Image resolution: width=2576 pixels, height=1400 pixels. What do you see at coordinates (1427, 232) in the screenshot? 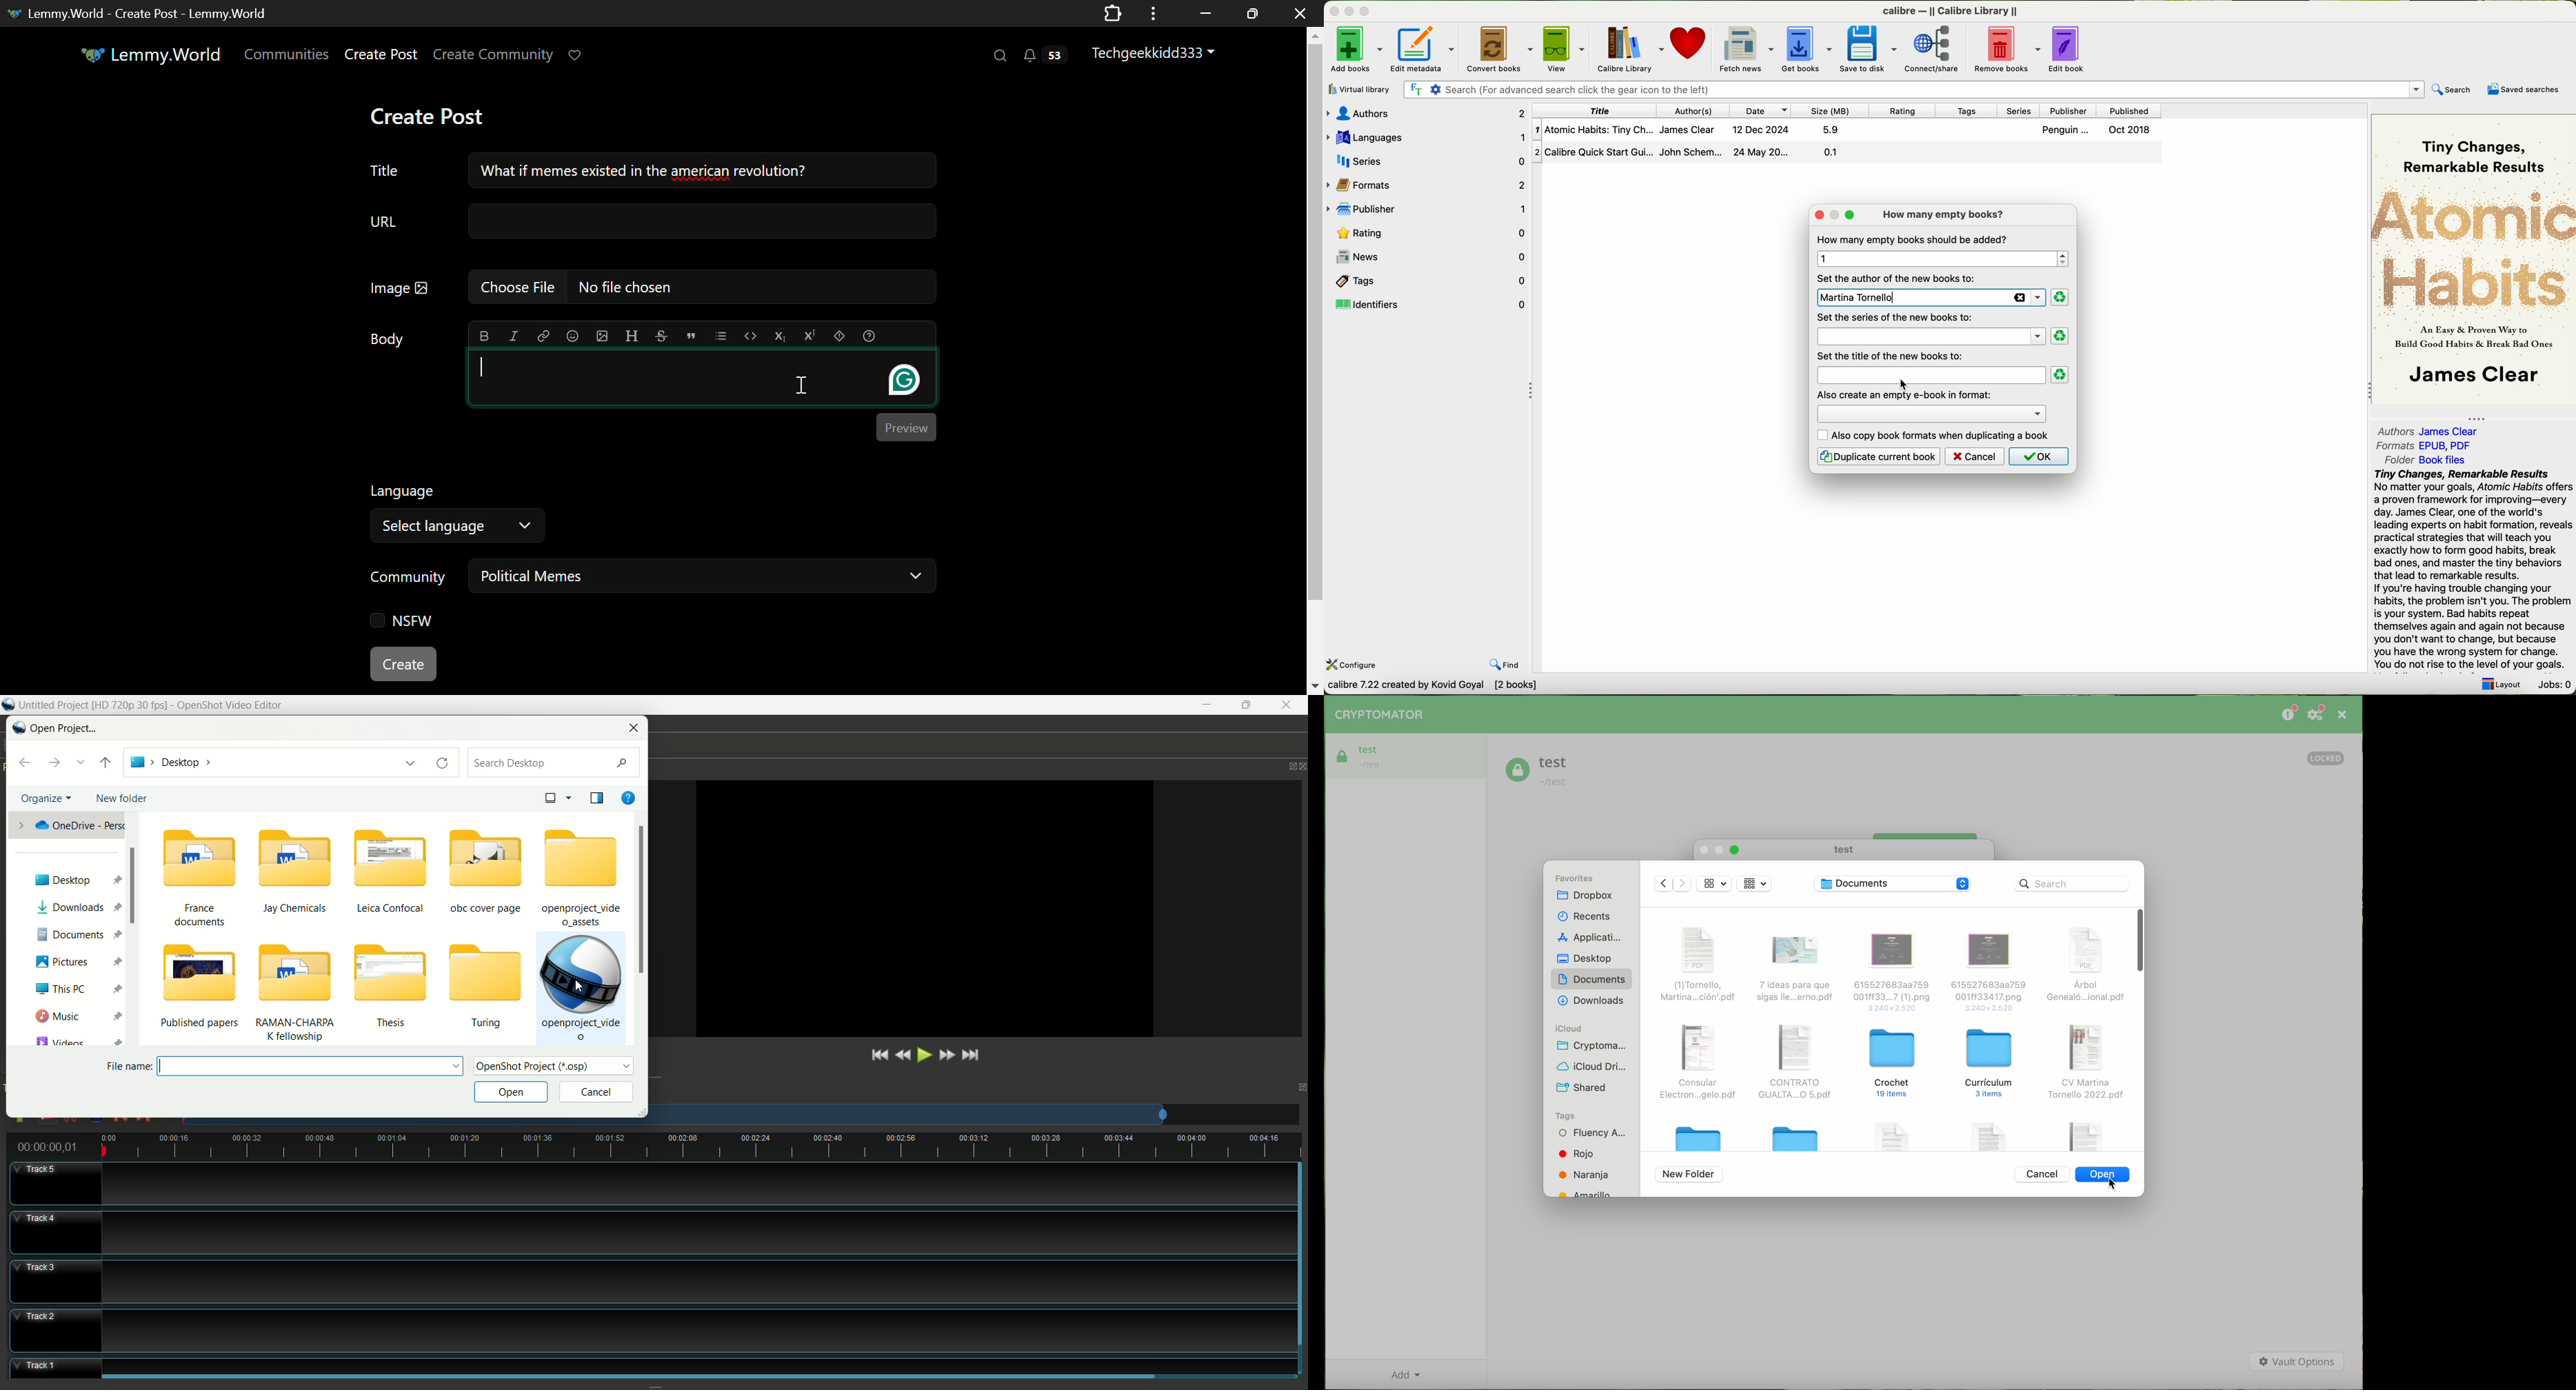
I see `rating` at bounding box center [1427, 232].